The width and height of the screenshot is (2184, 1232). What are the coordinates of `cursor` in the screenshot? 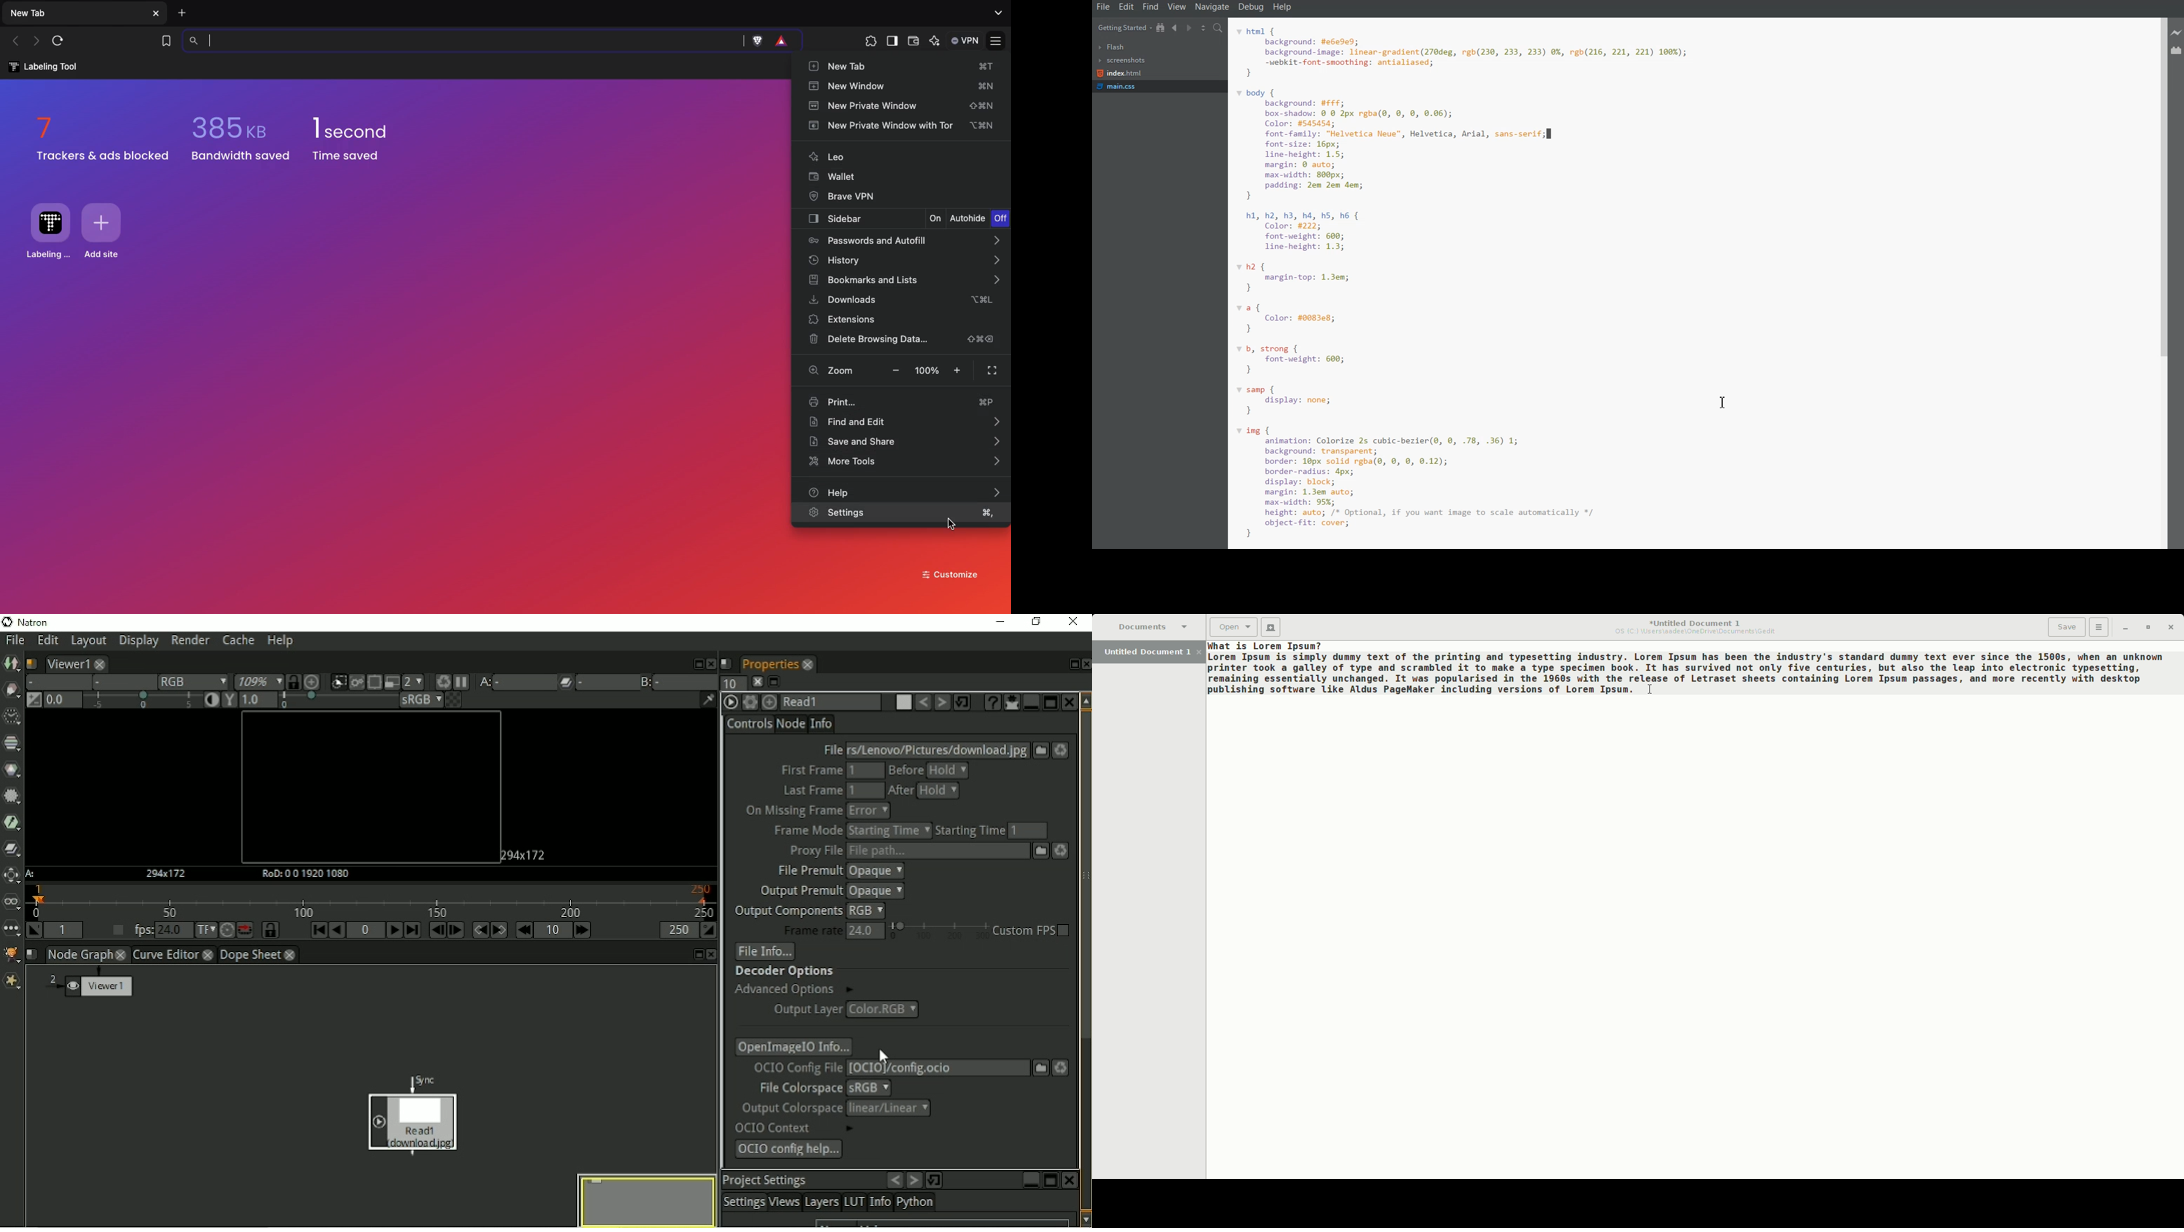 It's located at (1659, 692).